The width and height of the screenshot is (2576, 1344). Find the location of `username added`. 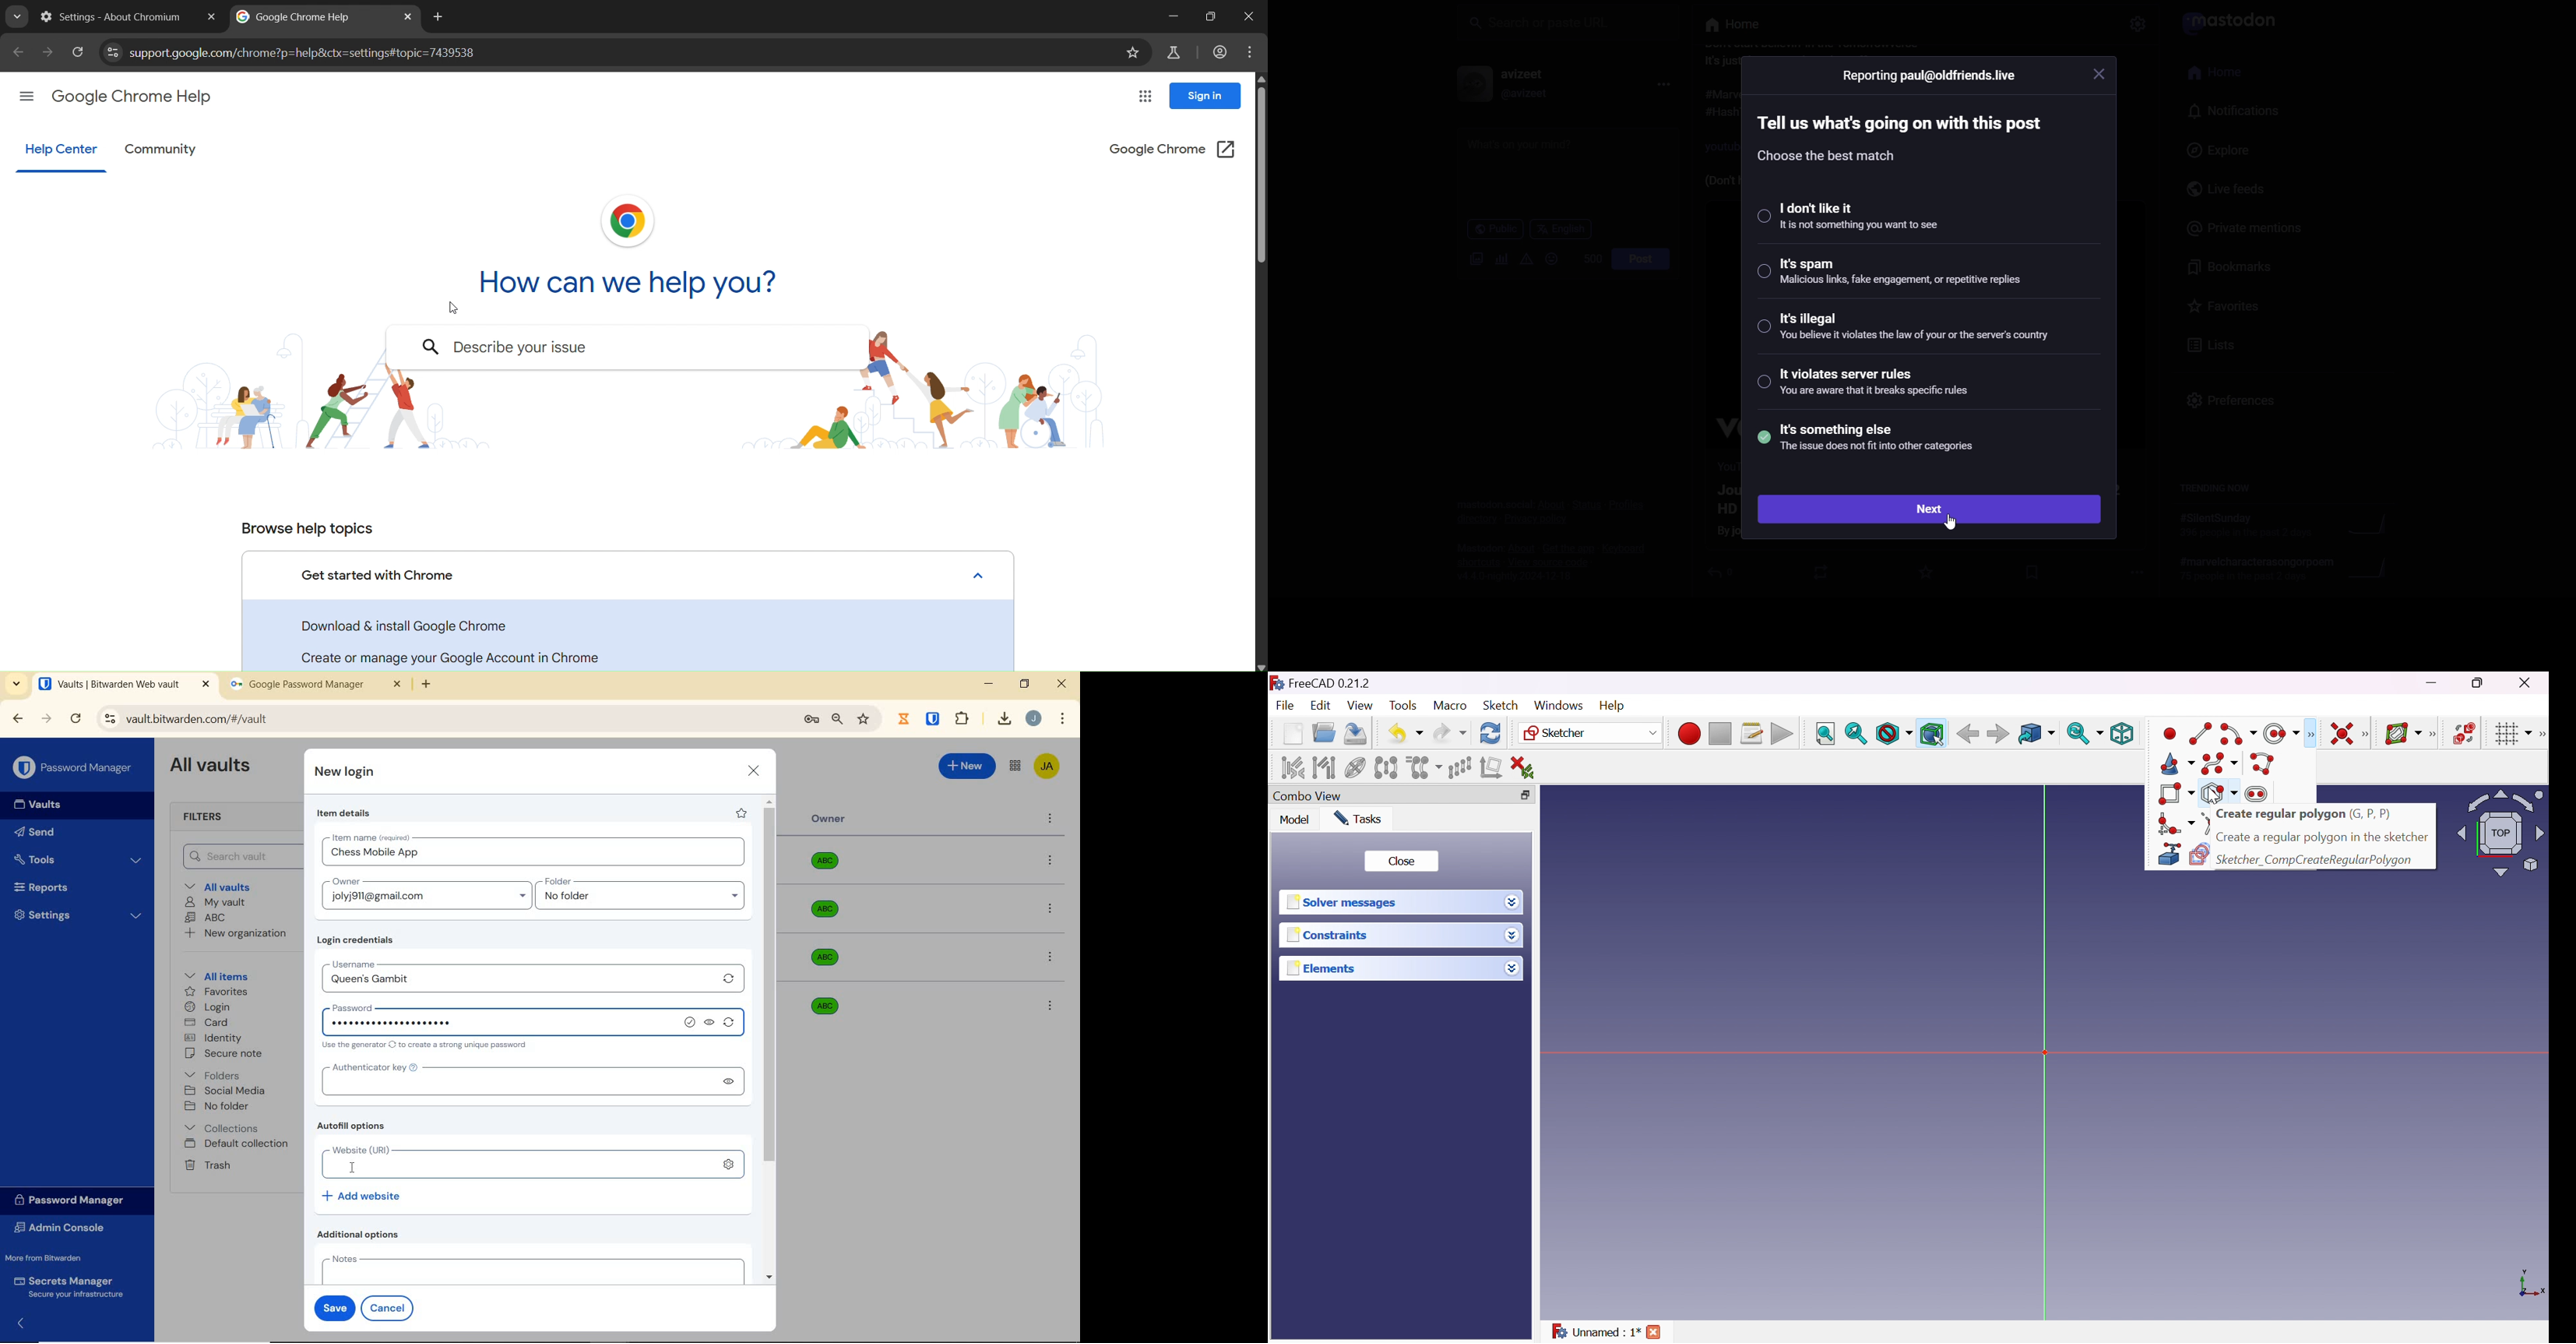

username added is located at coordinates (394, 980).